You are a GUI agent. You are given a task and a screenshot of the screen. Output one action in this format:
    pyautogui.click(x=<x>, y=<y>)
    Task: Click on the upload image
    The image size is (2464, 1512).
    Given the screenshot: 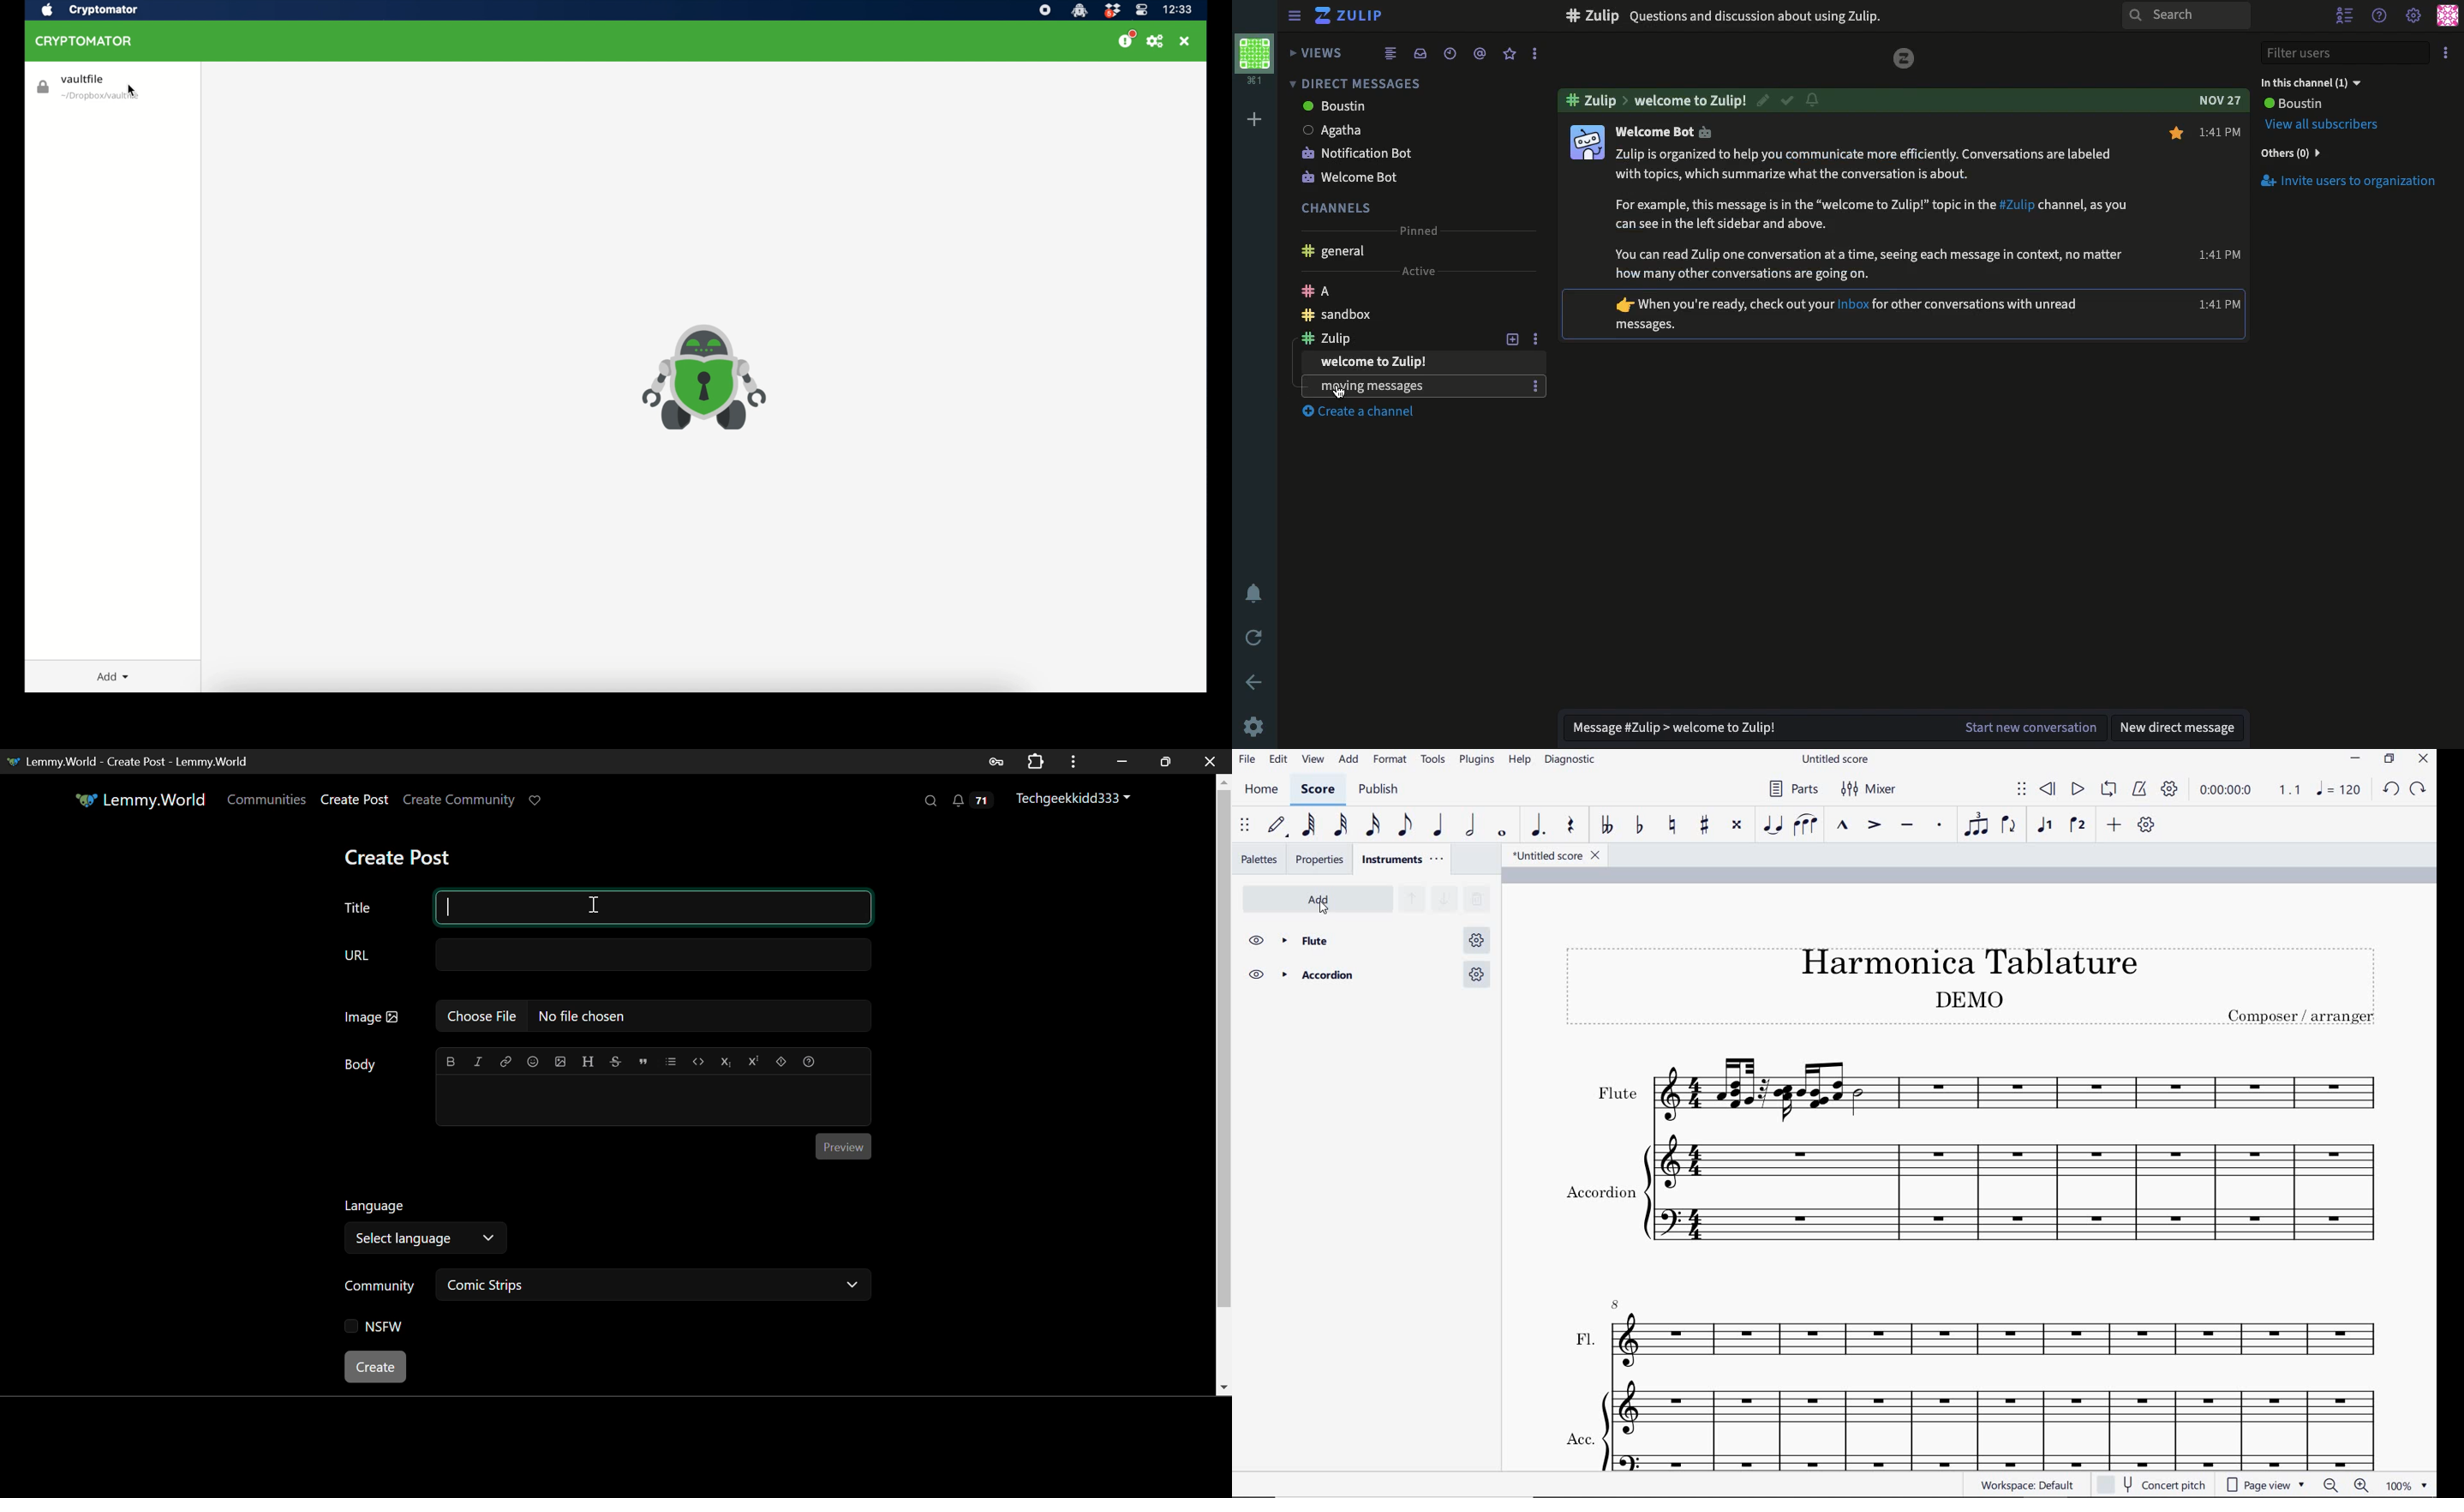 What is the action you would take?
    pyautogui.click(x=559, y=1060)
    